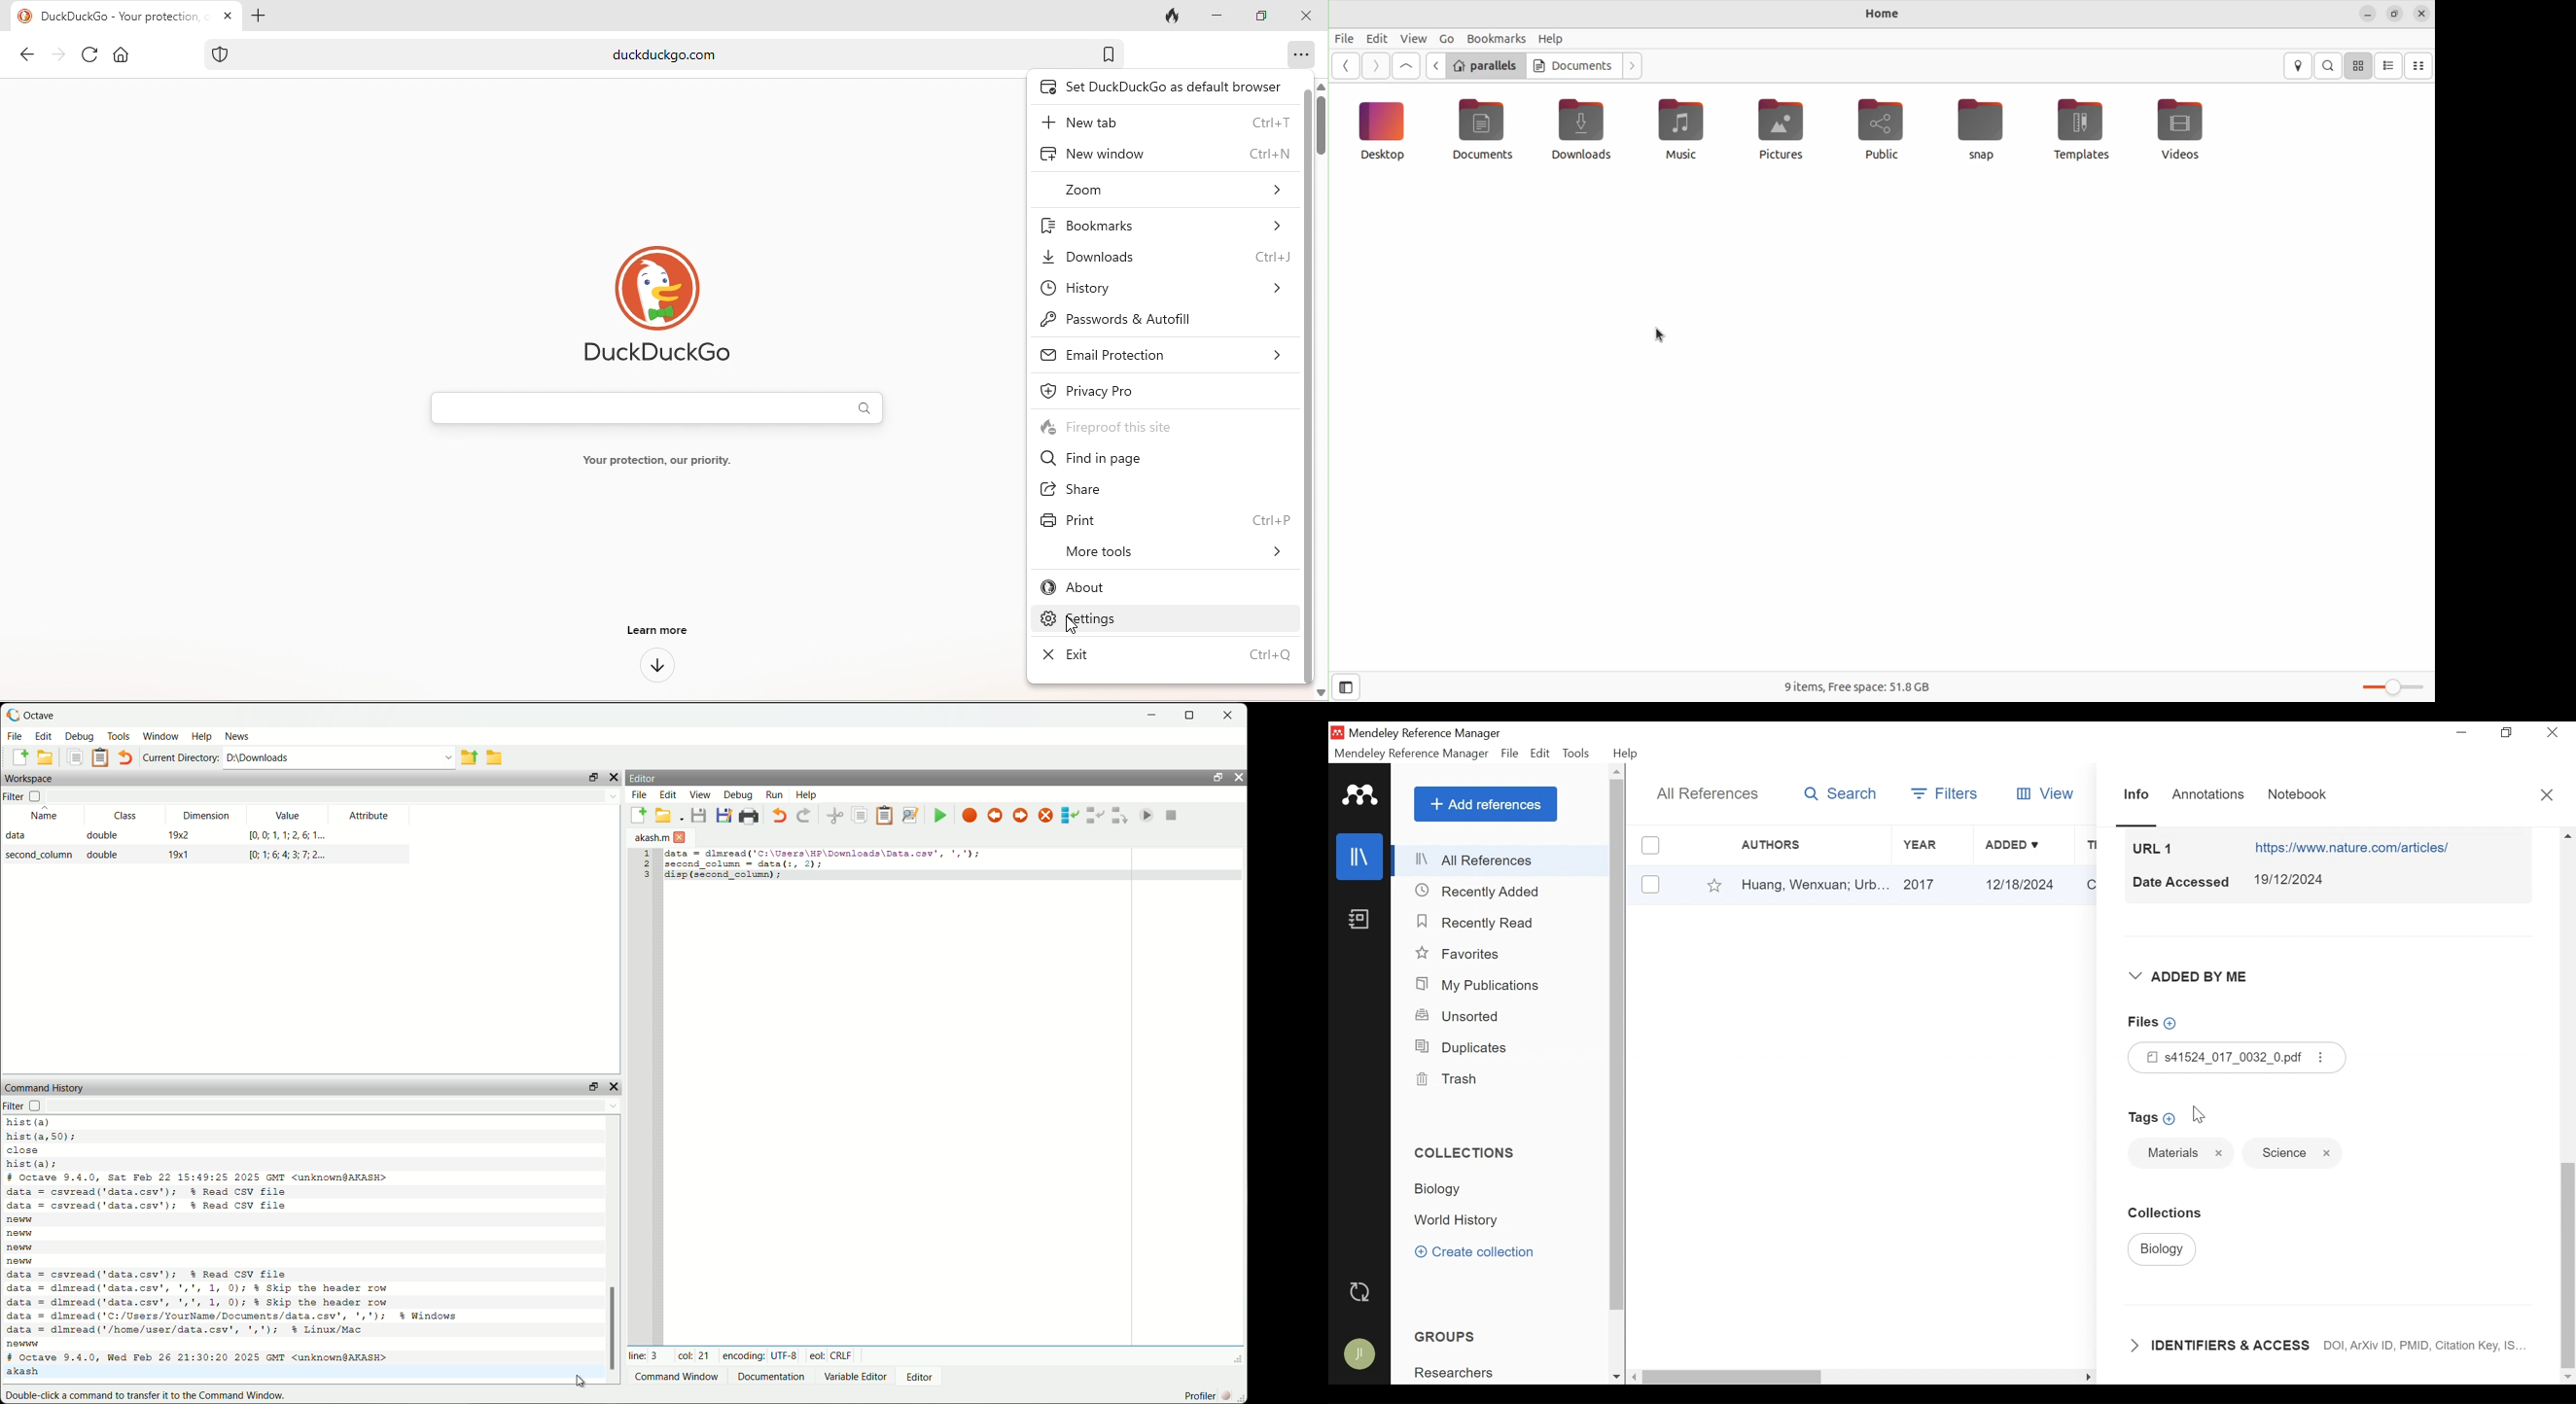  What do you see at coordinates (772, 794) in the screenshot?
I see `run` at bounding box center [772, 794].